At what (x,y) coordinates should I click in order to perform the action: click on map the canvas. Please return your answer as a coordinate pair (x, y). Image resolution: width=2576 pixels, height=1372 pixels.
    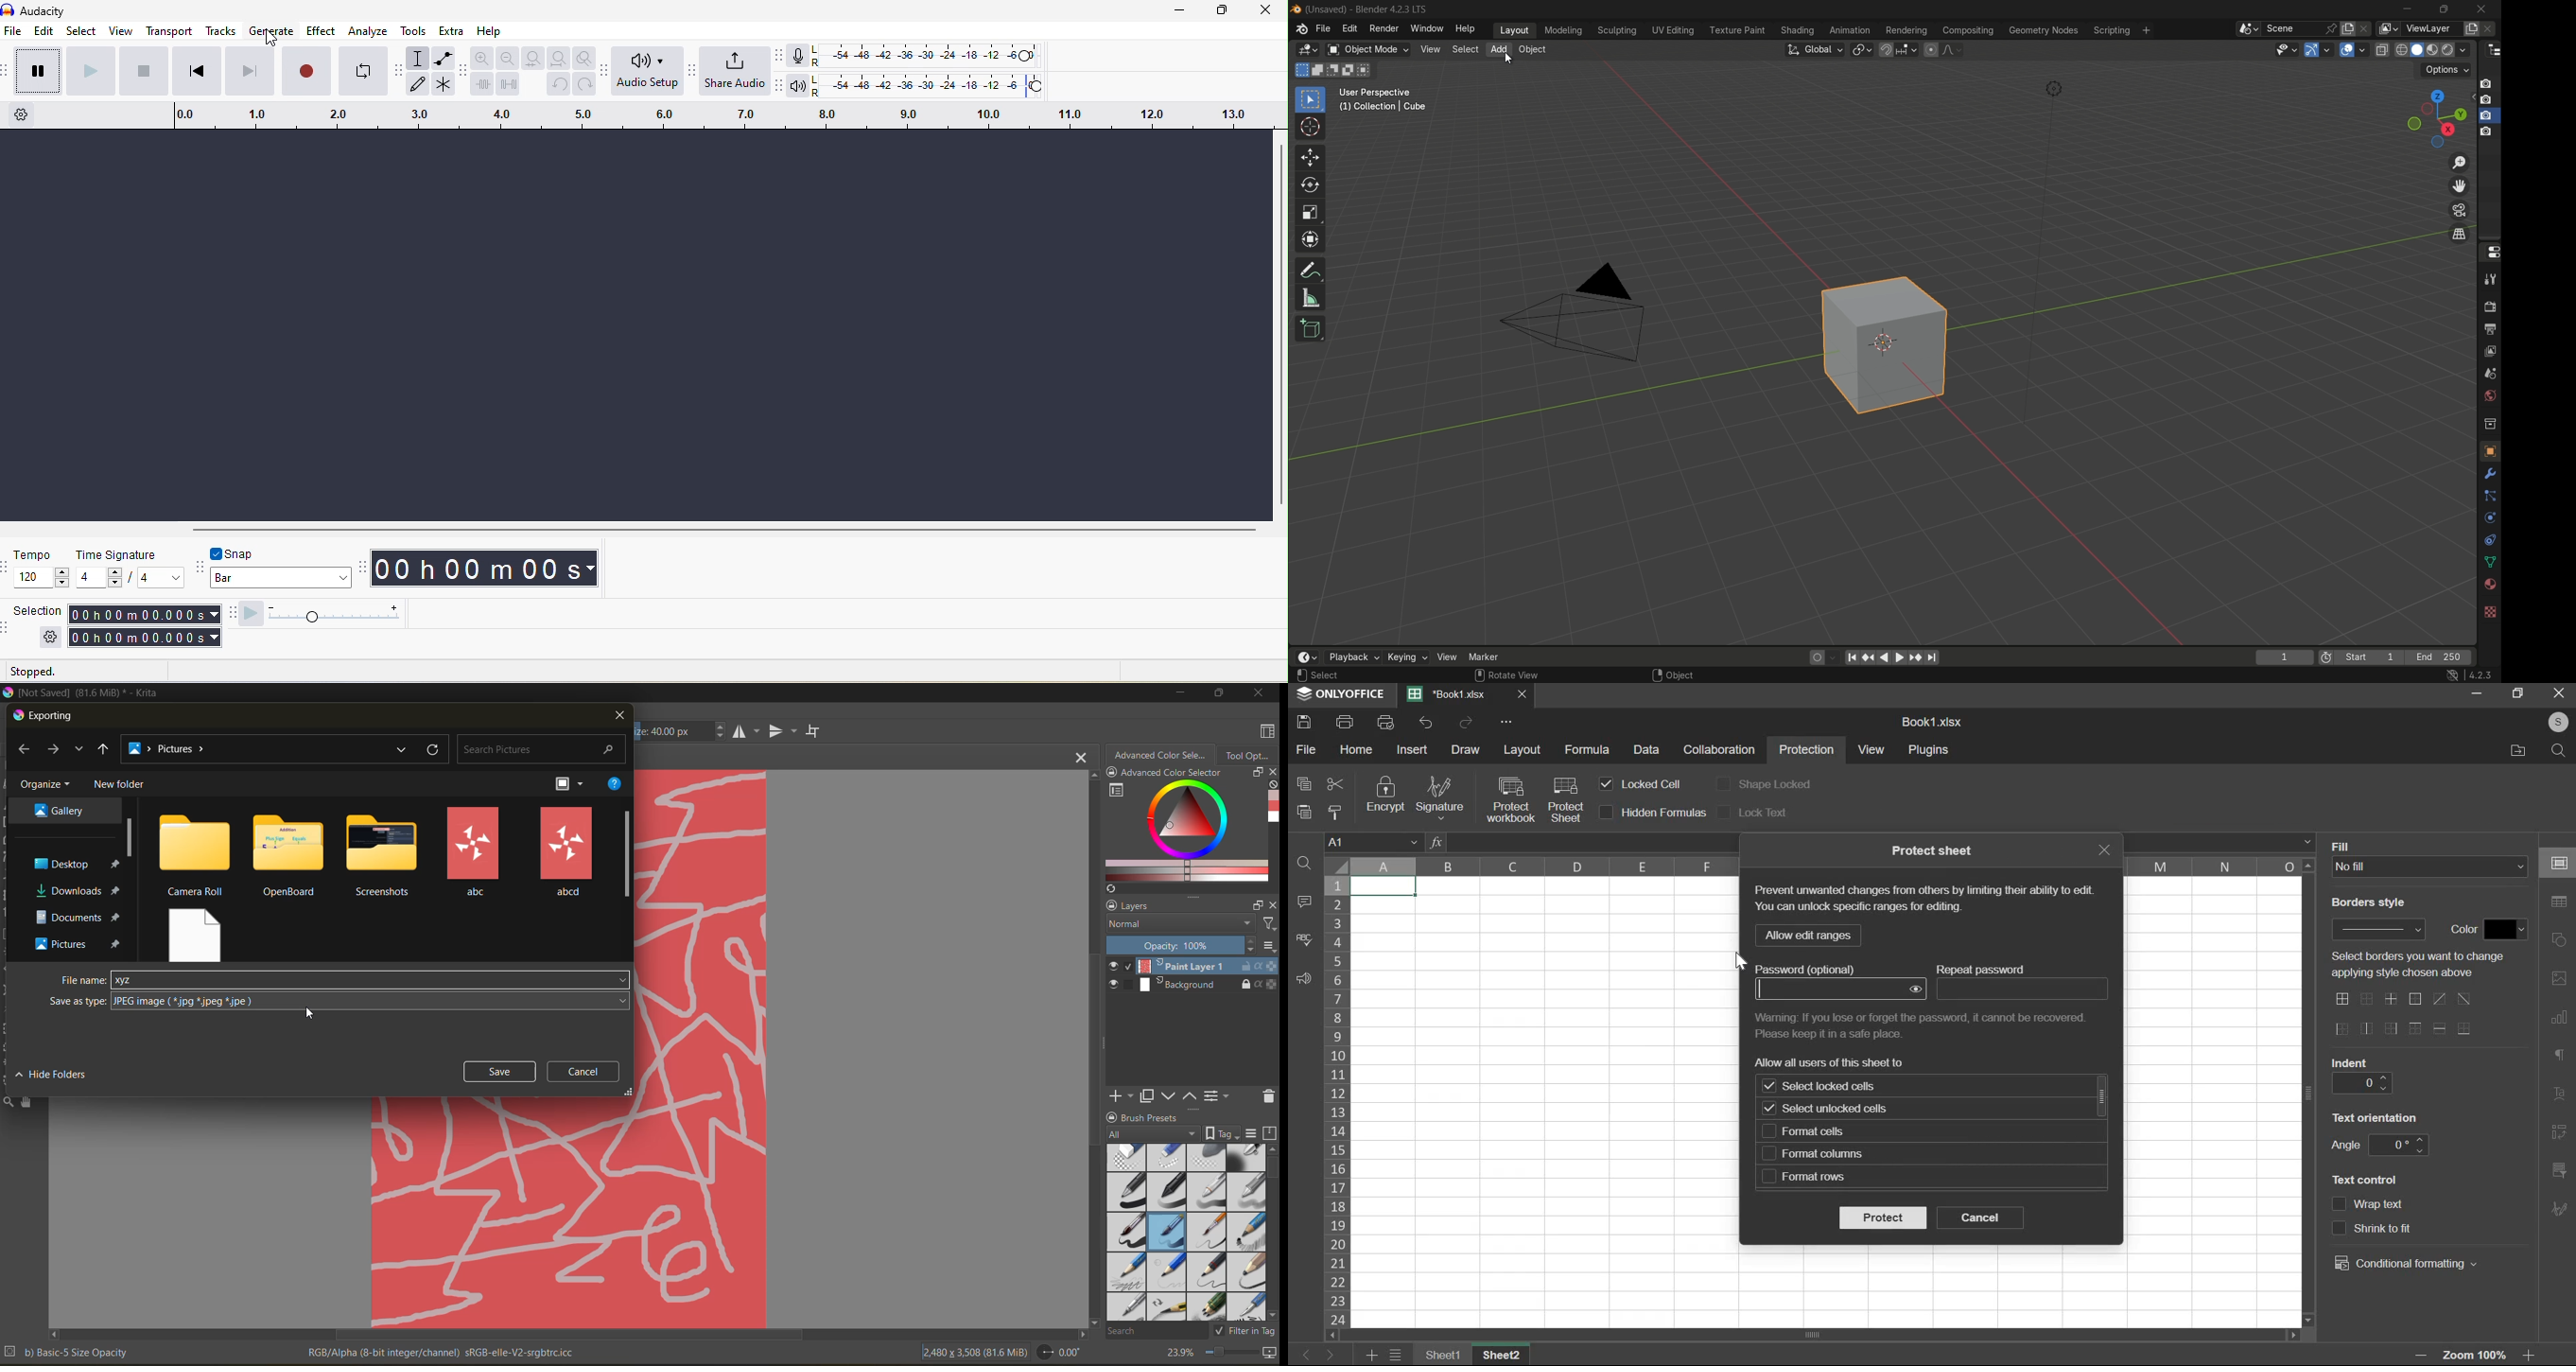
    Looking at the image, I should click on (1272, 1355).